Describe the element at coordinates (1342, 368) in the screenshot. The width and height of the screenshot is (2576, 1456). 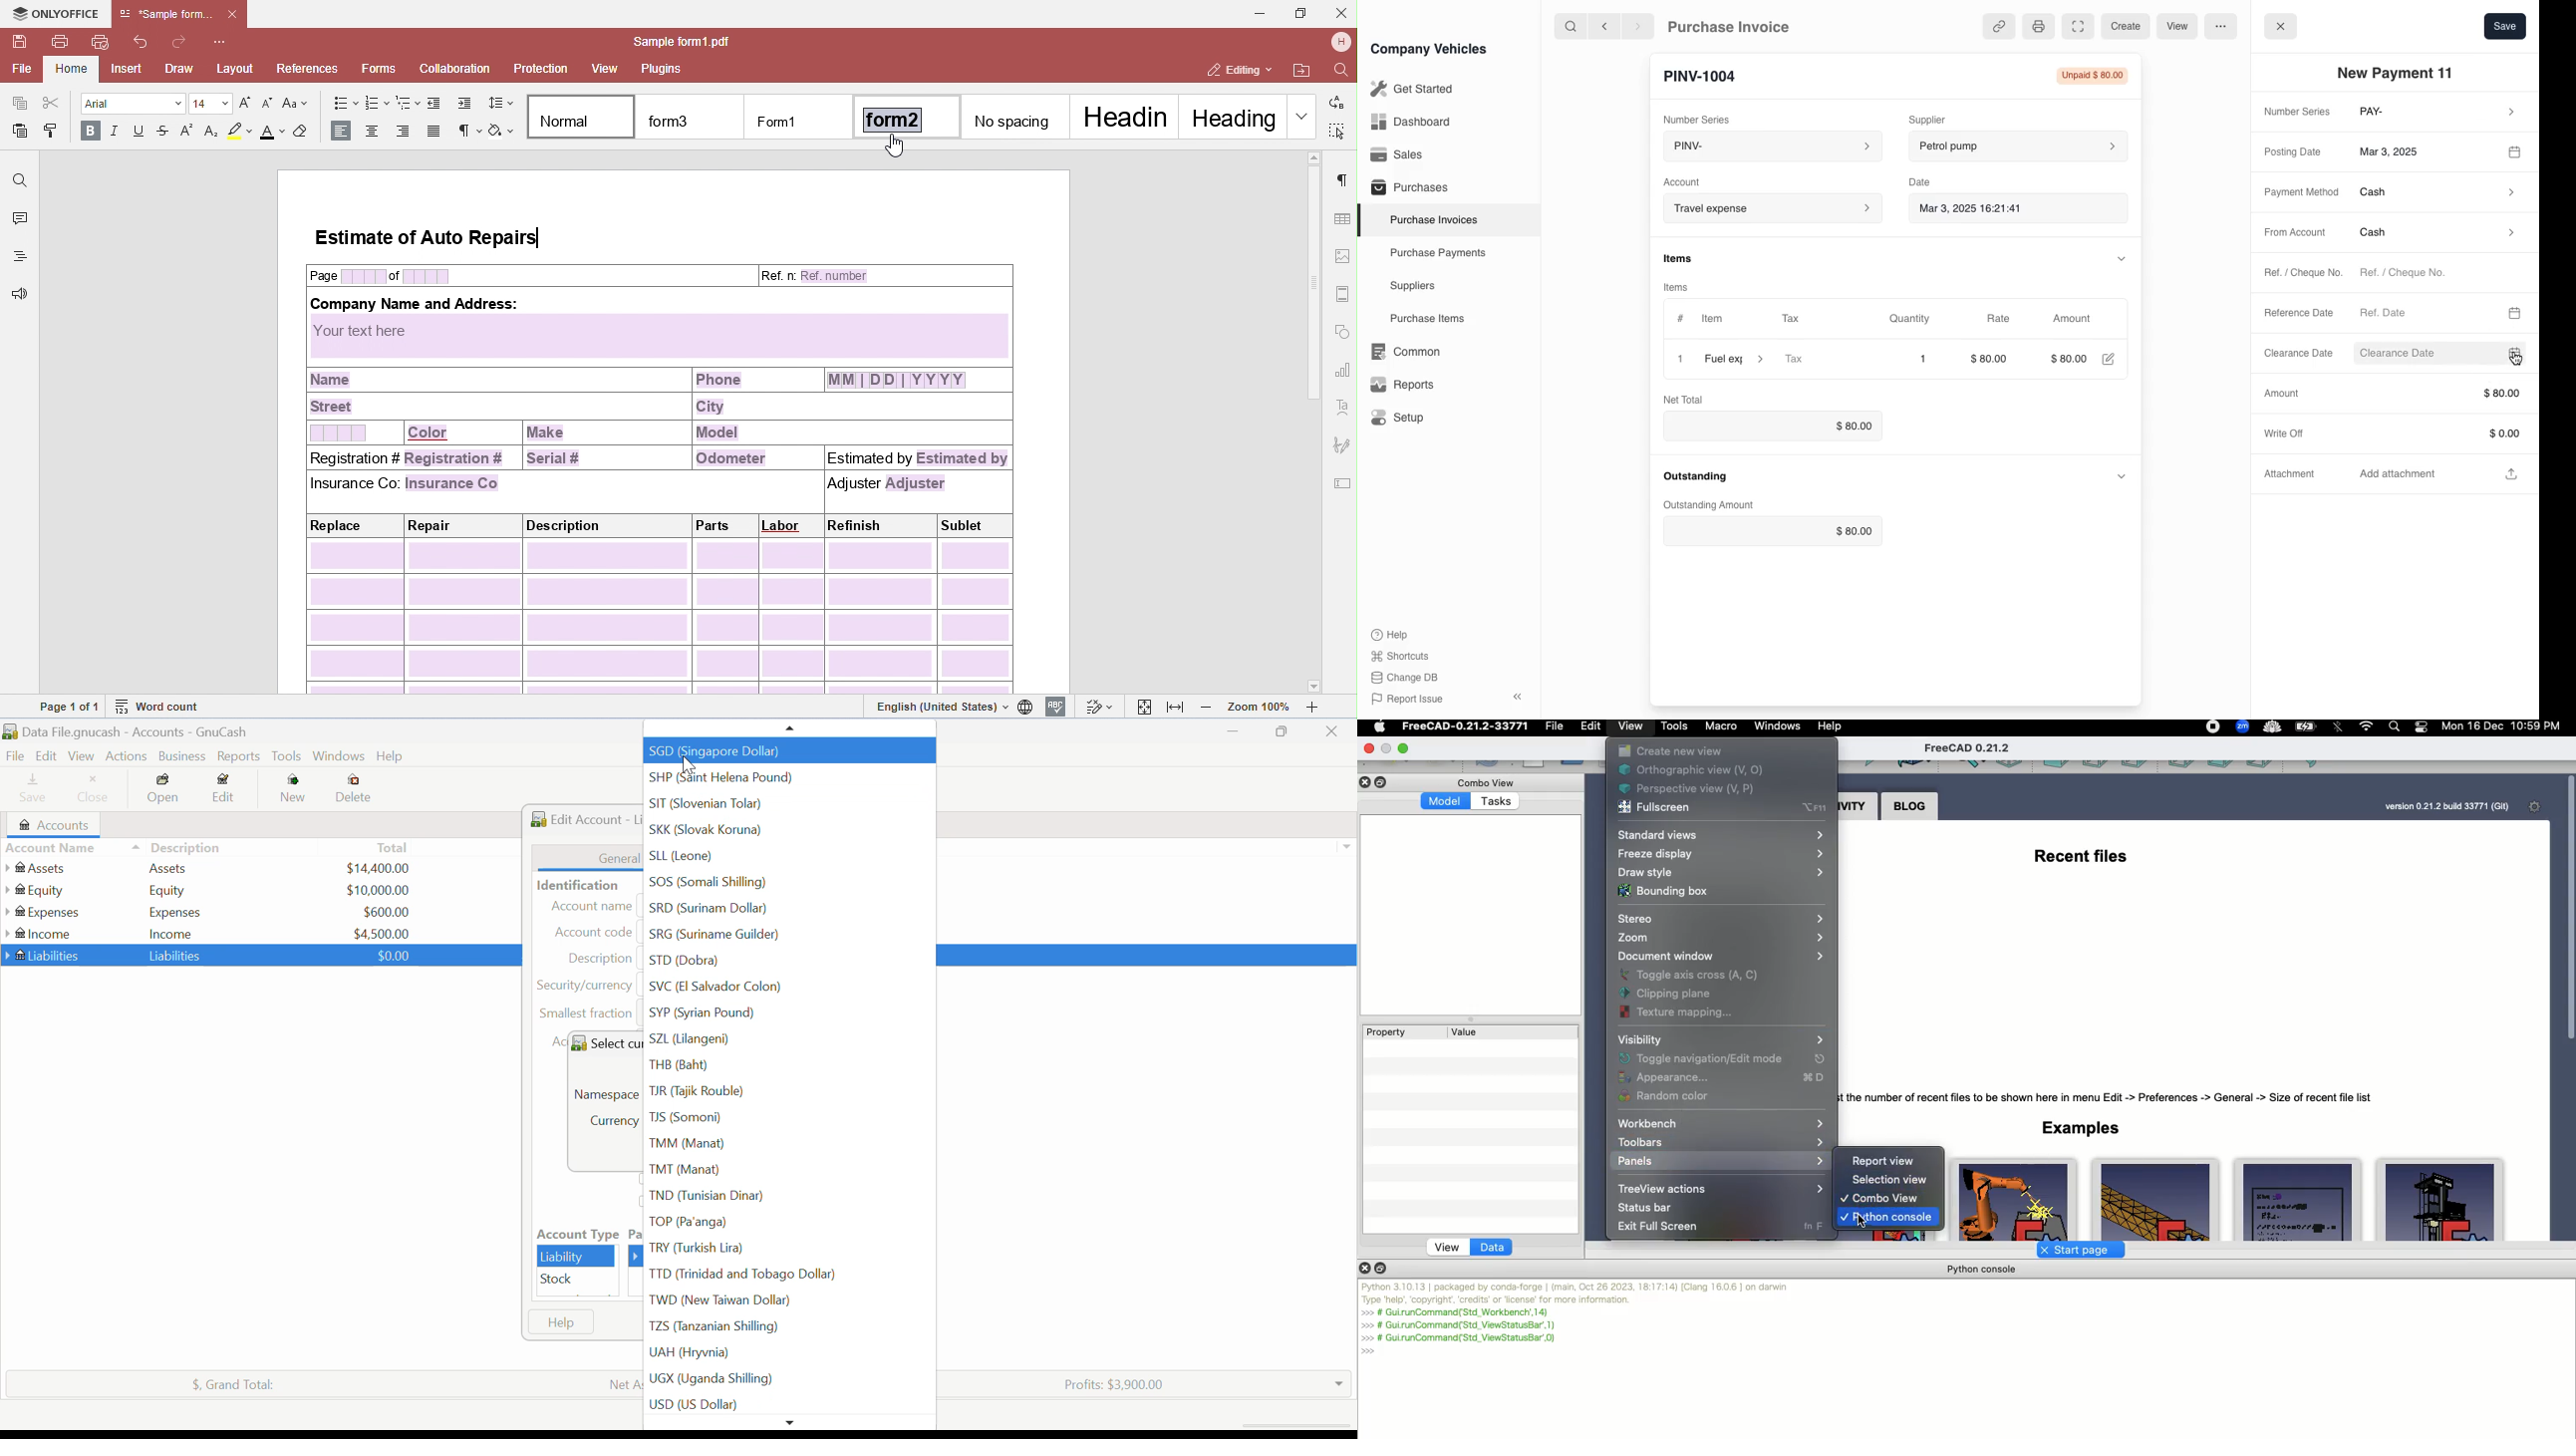
I see `chart settings` at that location.